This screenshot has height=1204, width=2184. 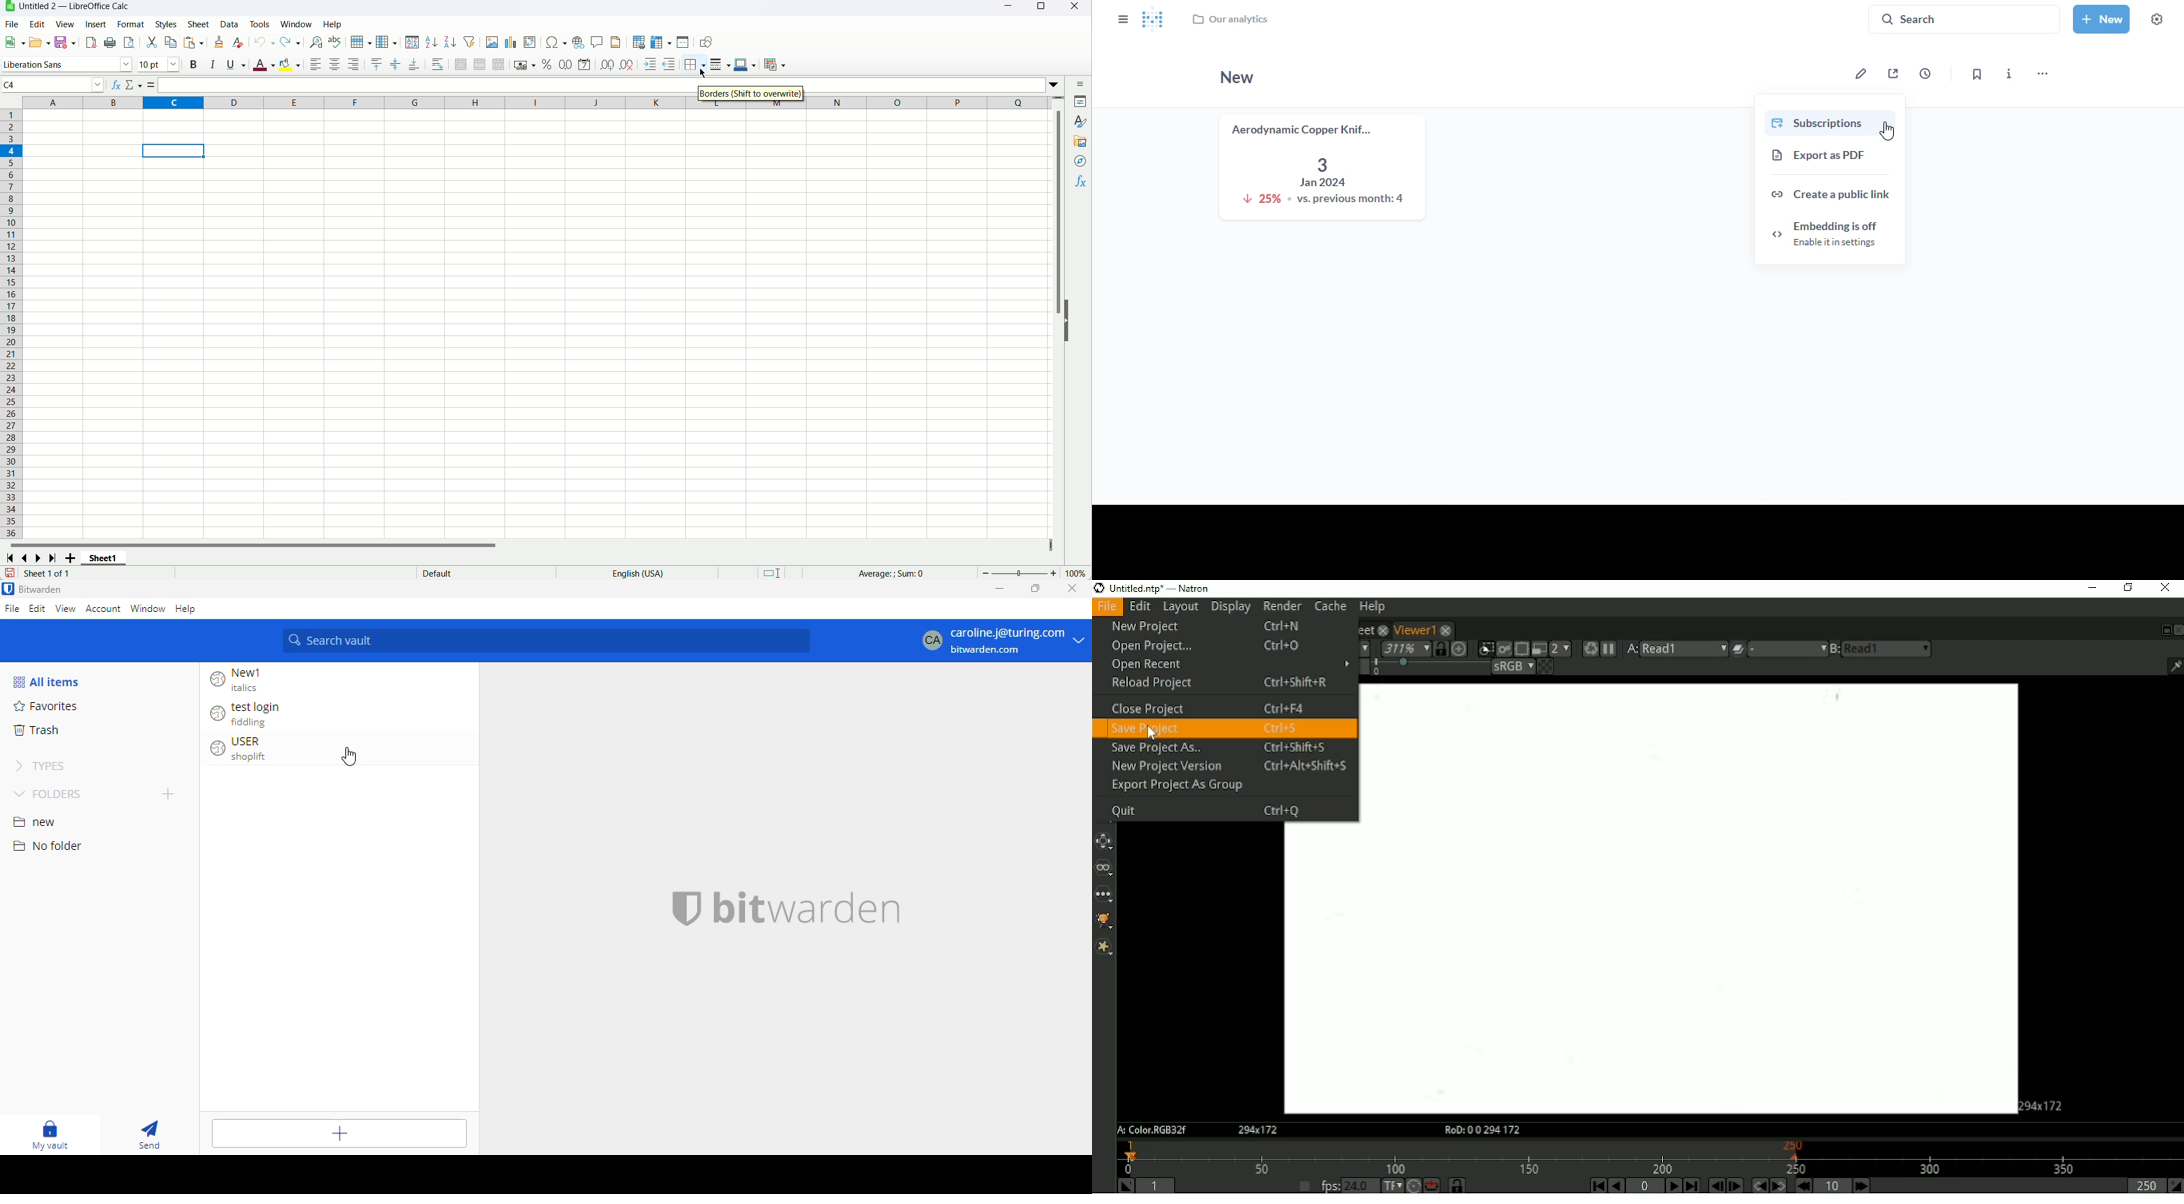 What do you see at coordinates (241, 680) in the screenshot?
I see `New1  italics` at bounding box center [241, 680].